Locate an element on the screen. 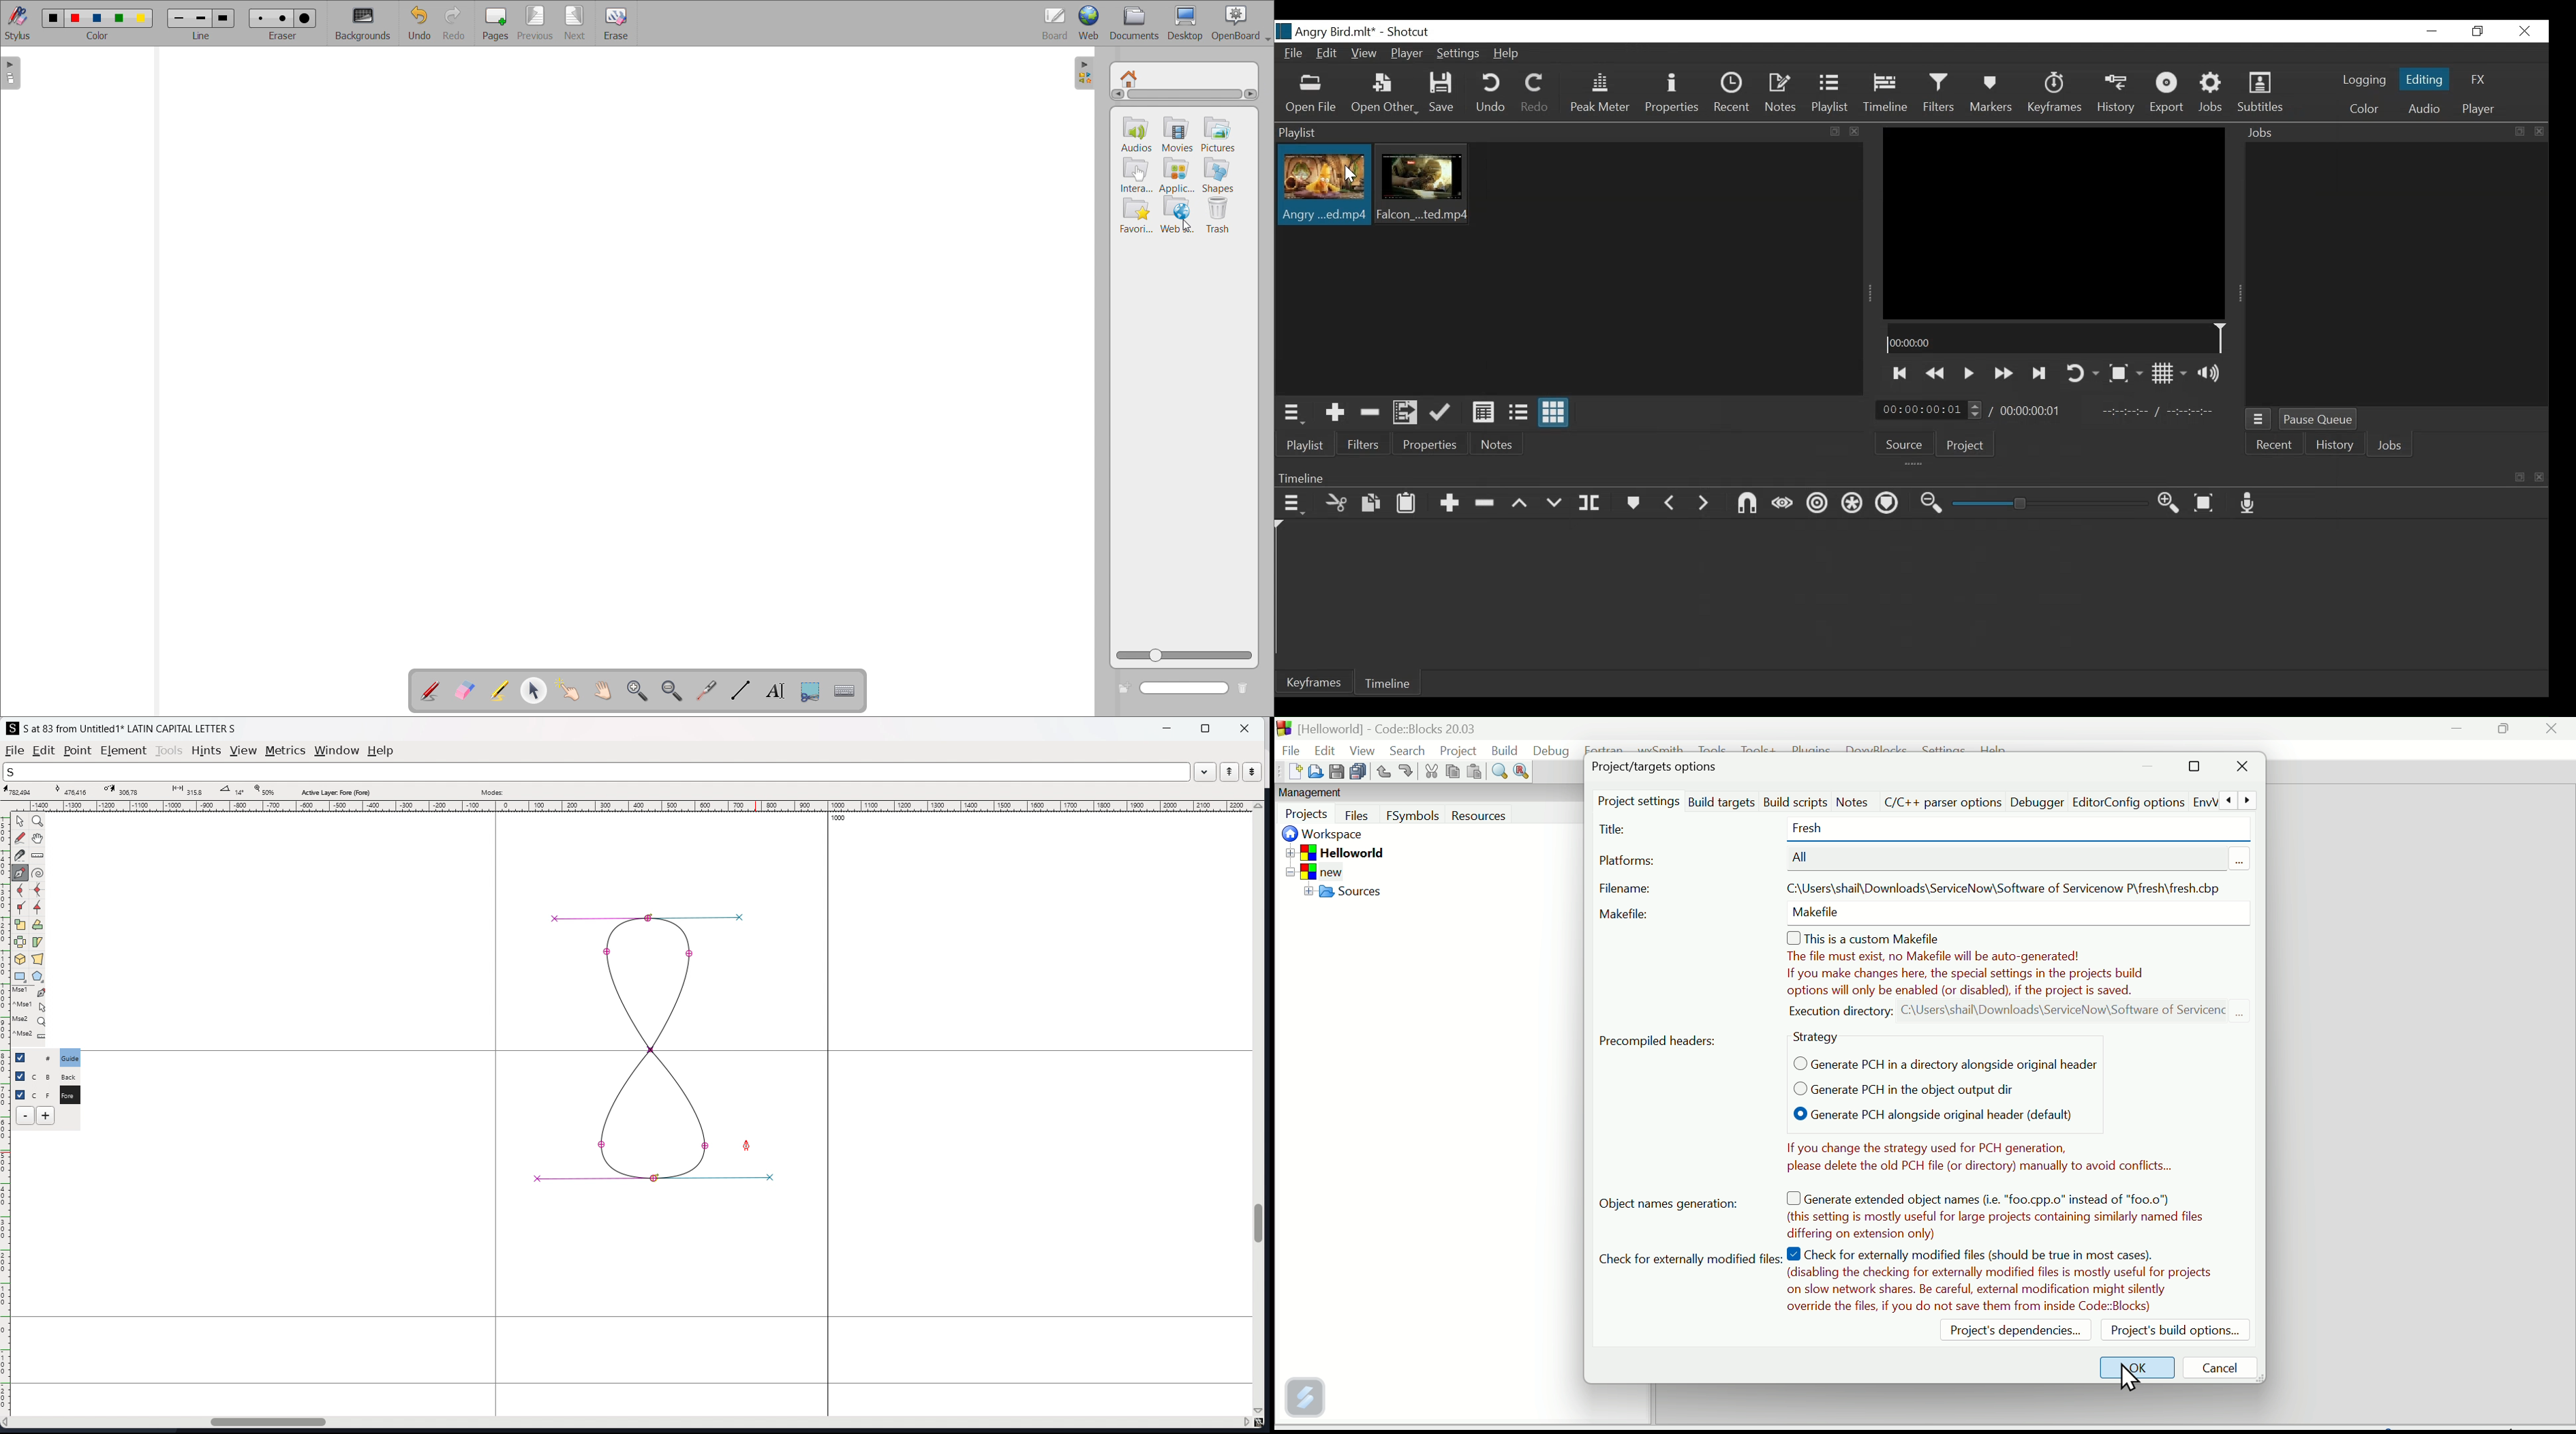  Remove cut is located at coordinates (1369, 414).